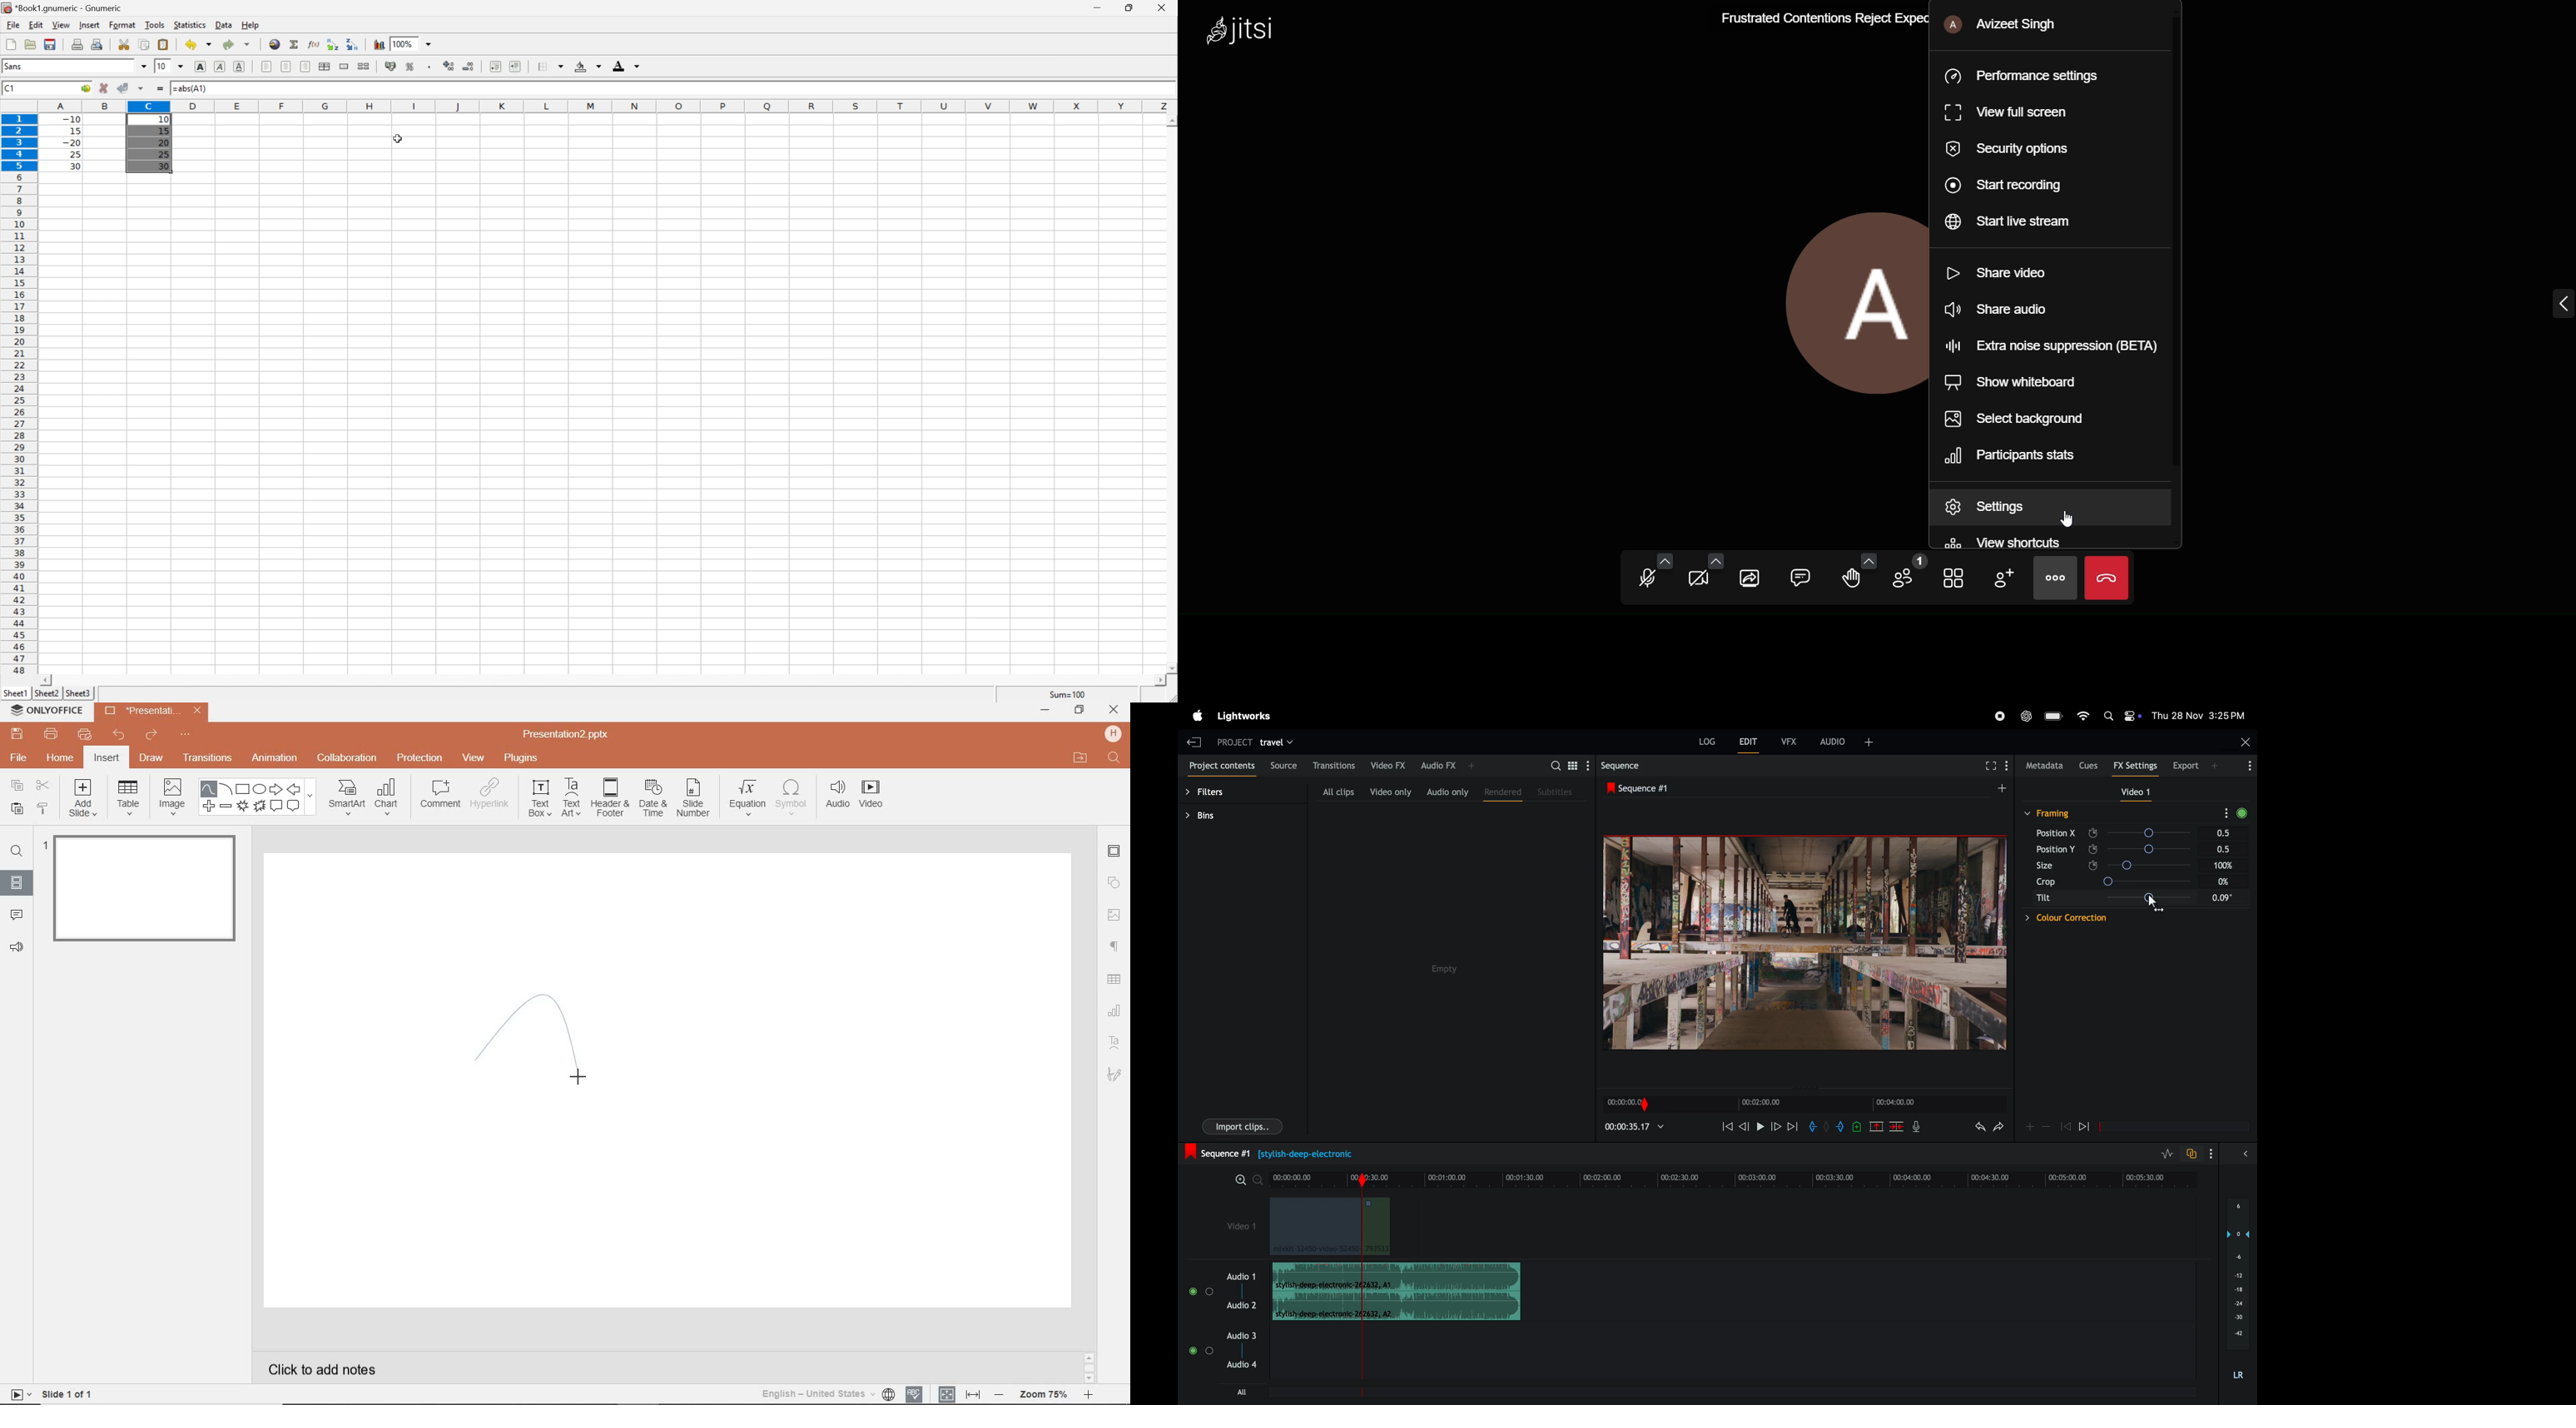 This screenshot has width=2576, height=1428. Describe the element at coordinates (420, 758) in the screenshot. I see `PROTECTION` at that location.